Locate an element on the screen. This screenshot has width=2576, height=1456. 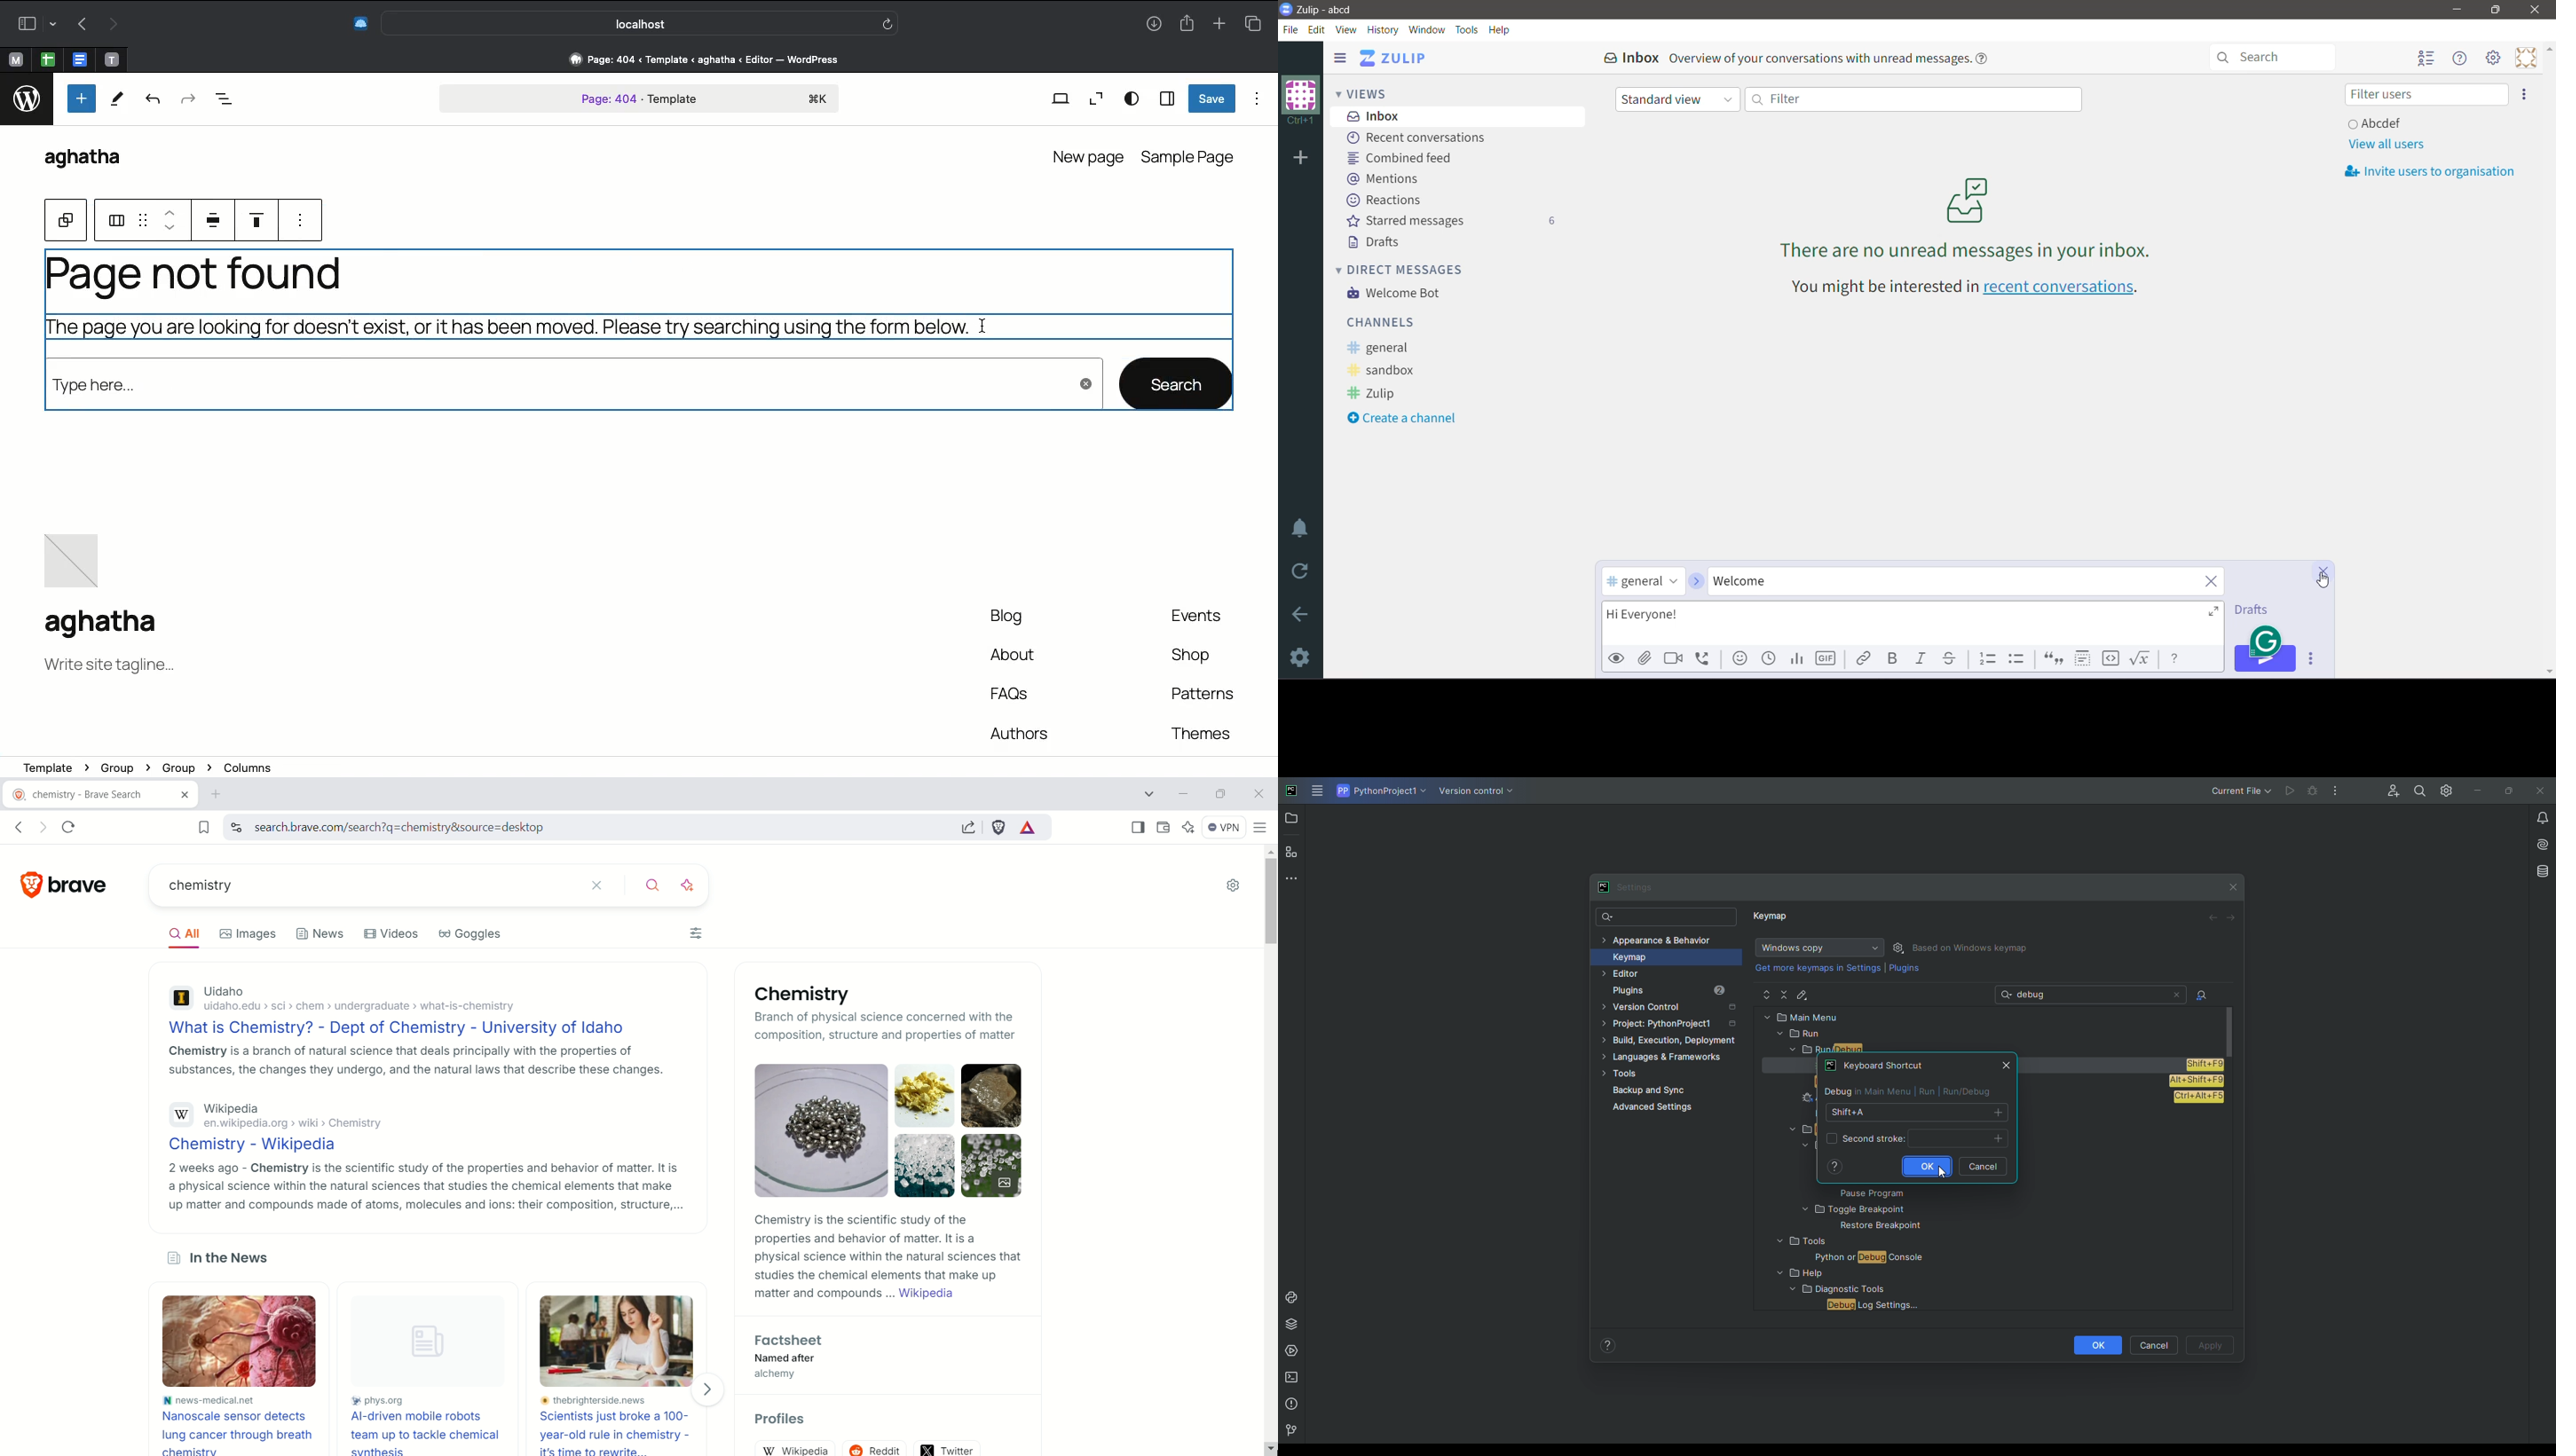
Advanced Settings is located at coordinates (1656, 1109).